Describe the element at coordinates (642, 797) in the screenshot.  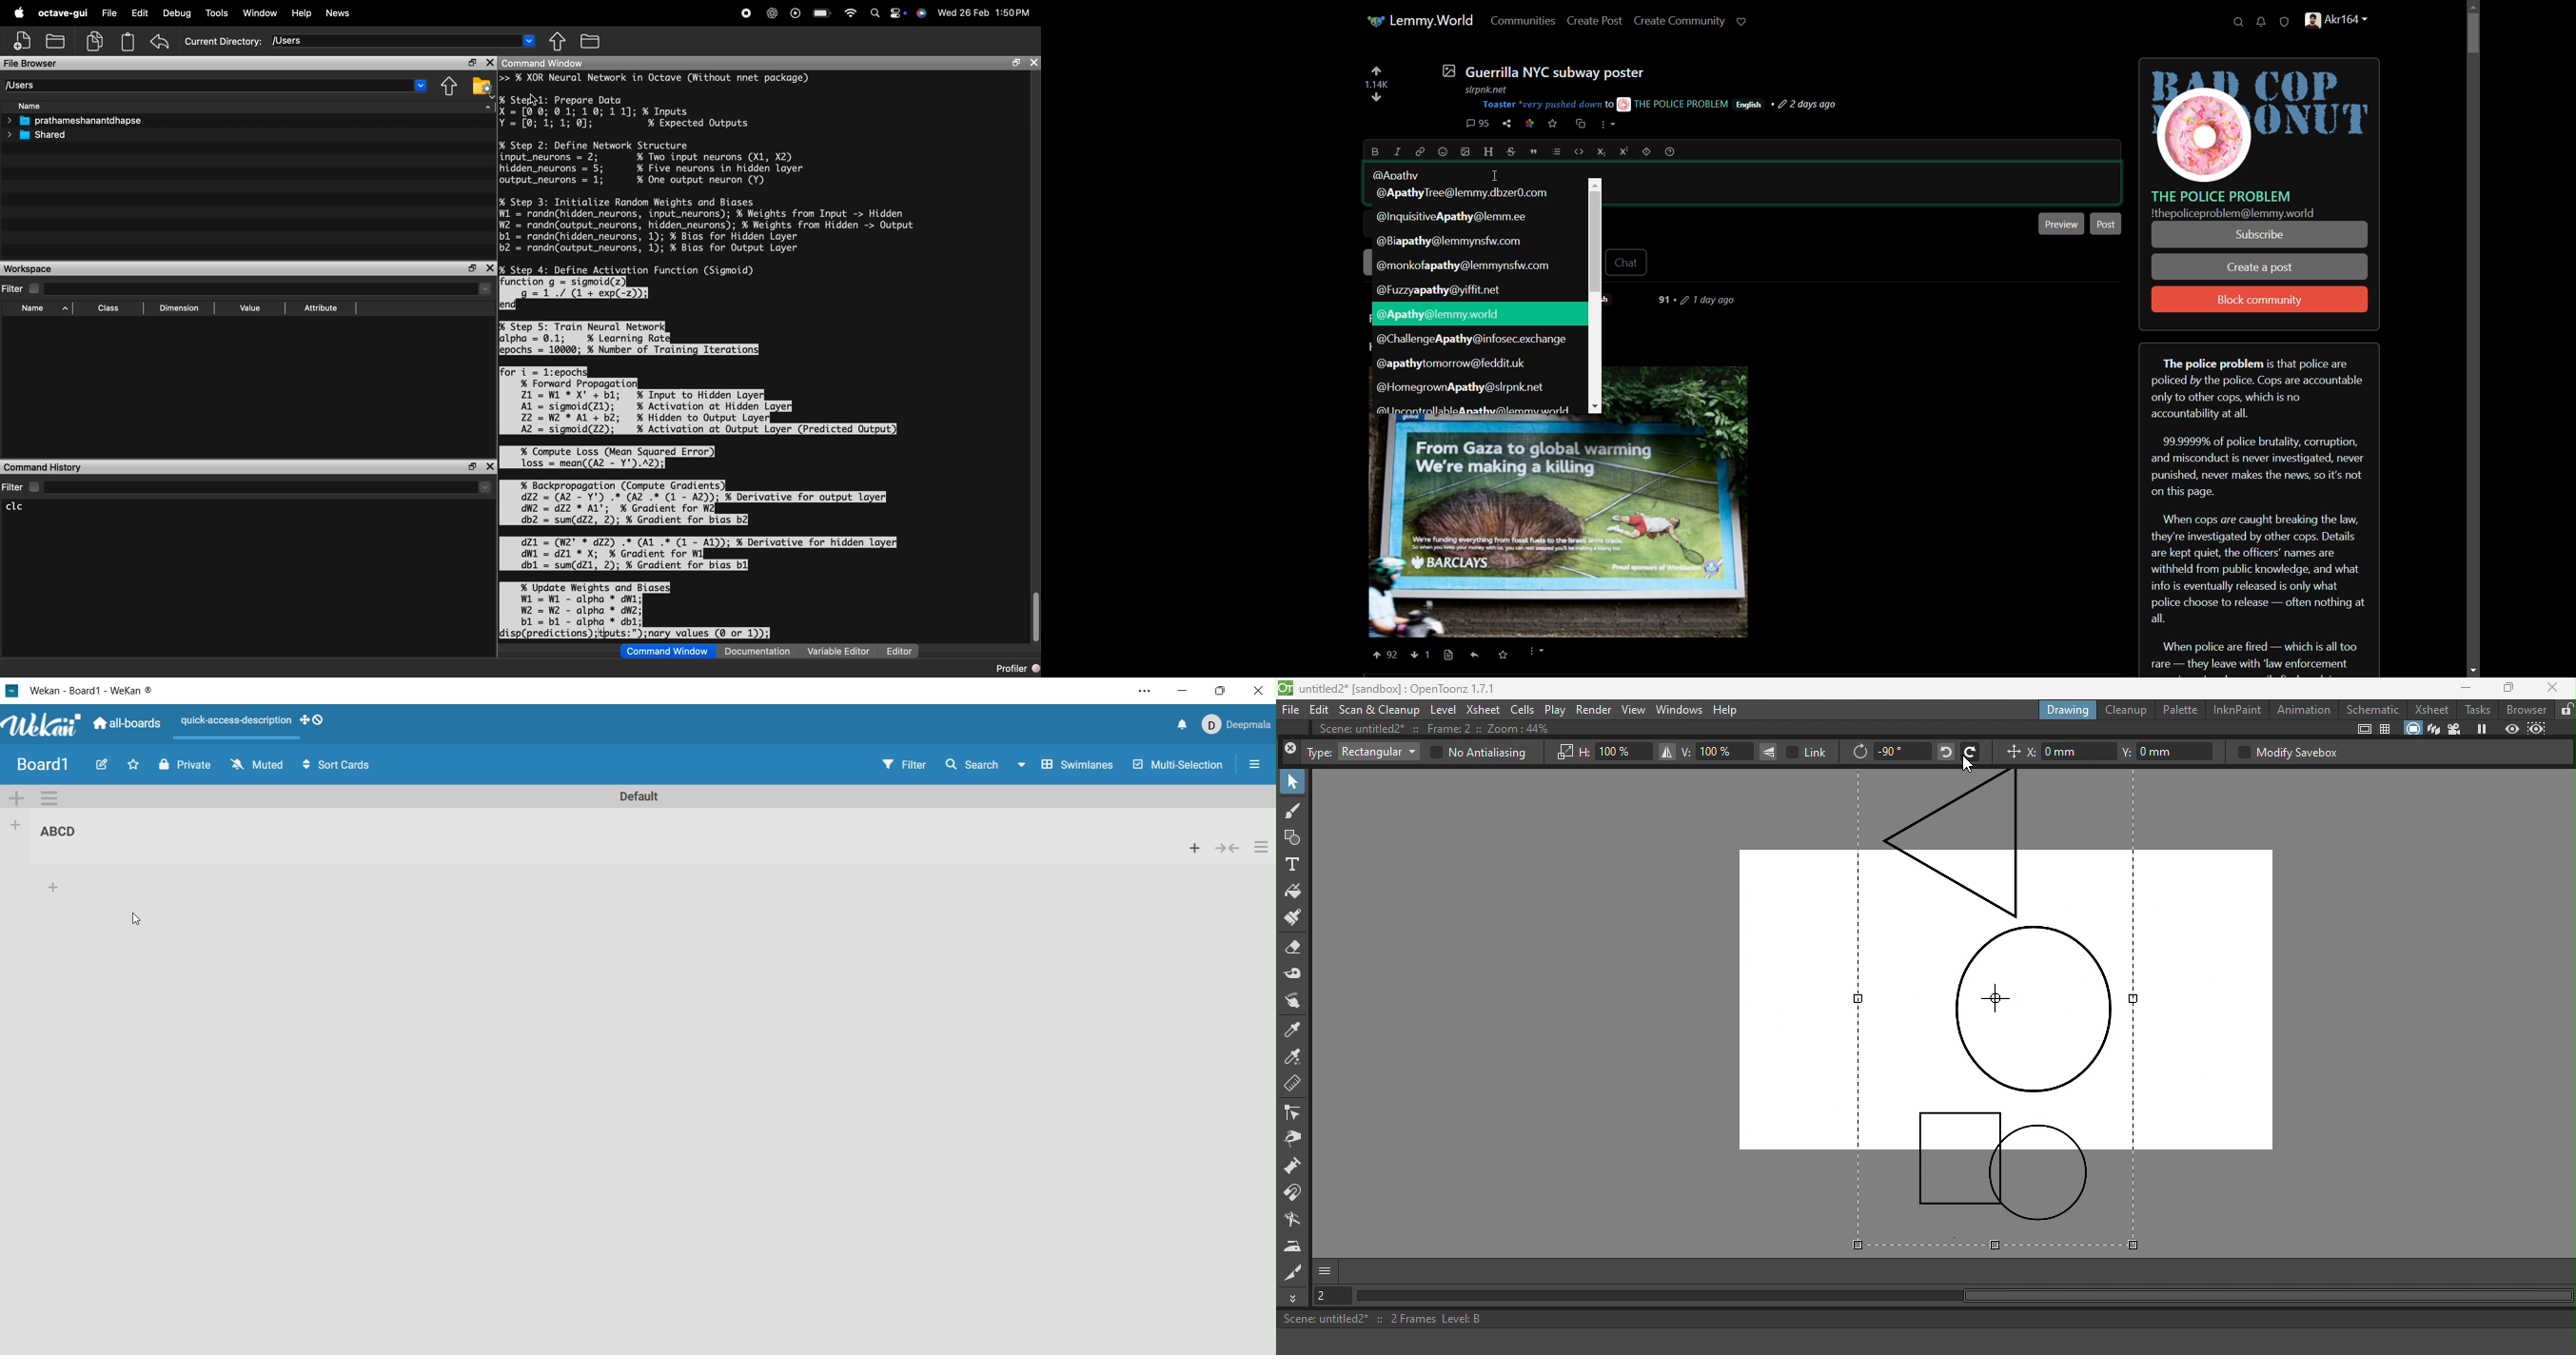
I see `default` at that location.